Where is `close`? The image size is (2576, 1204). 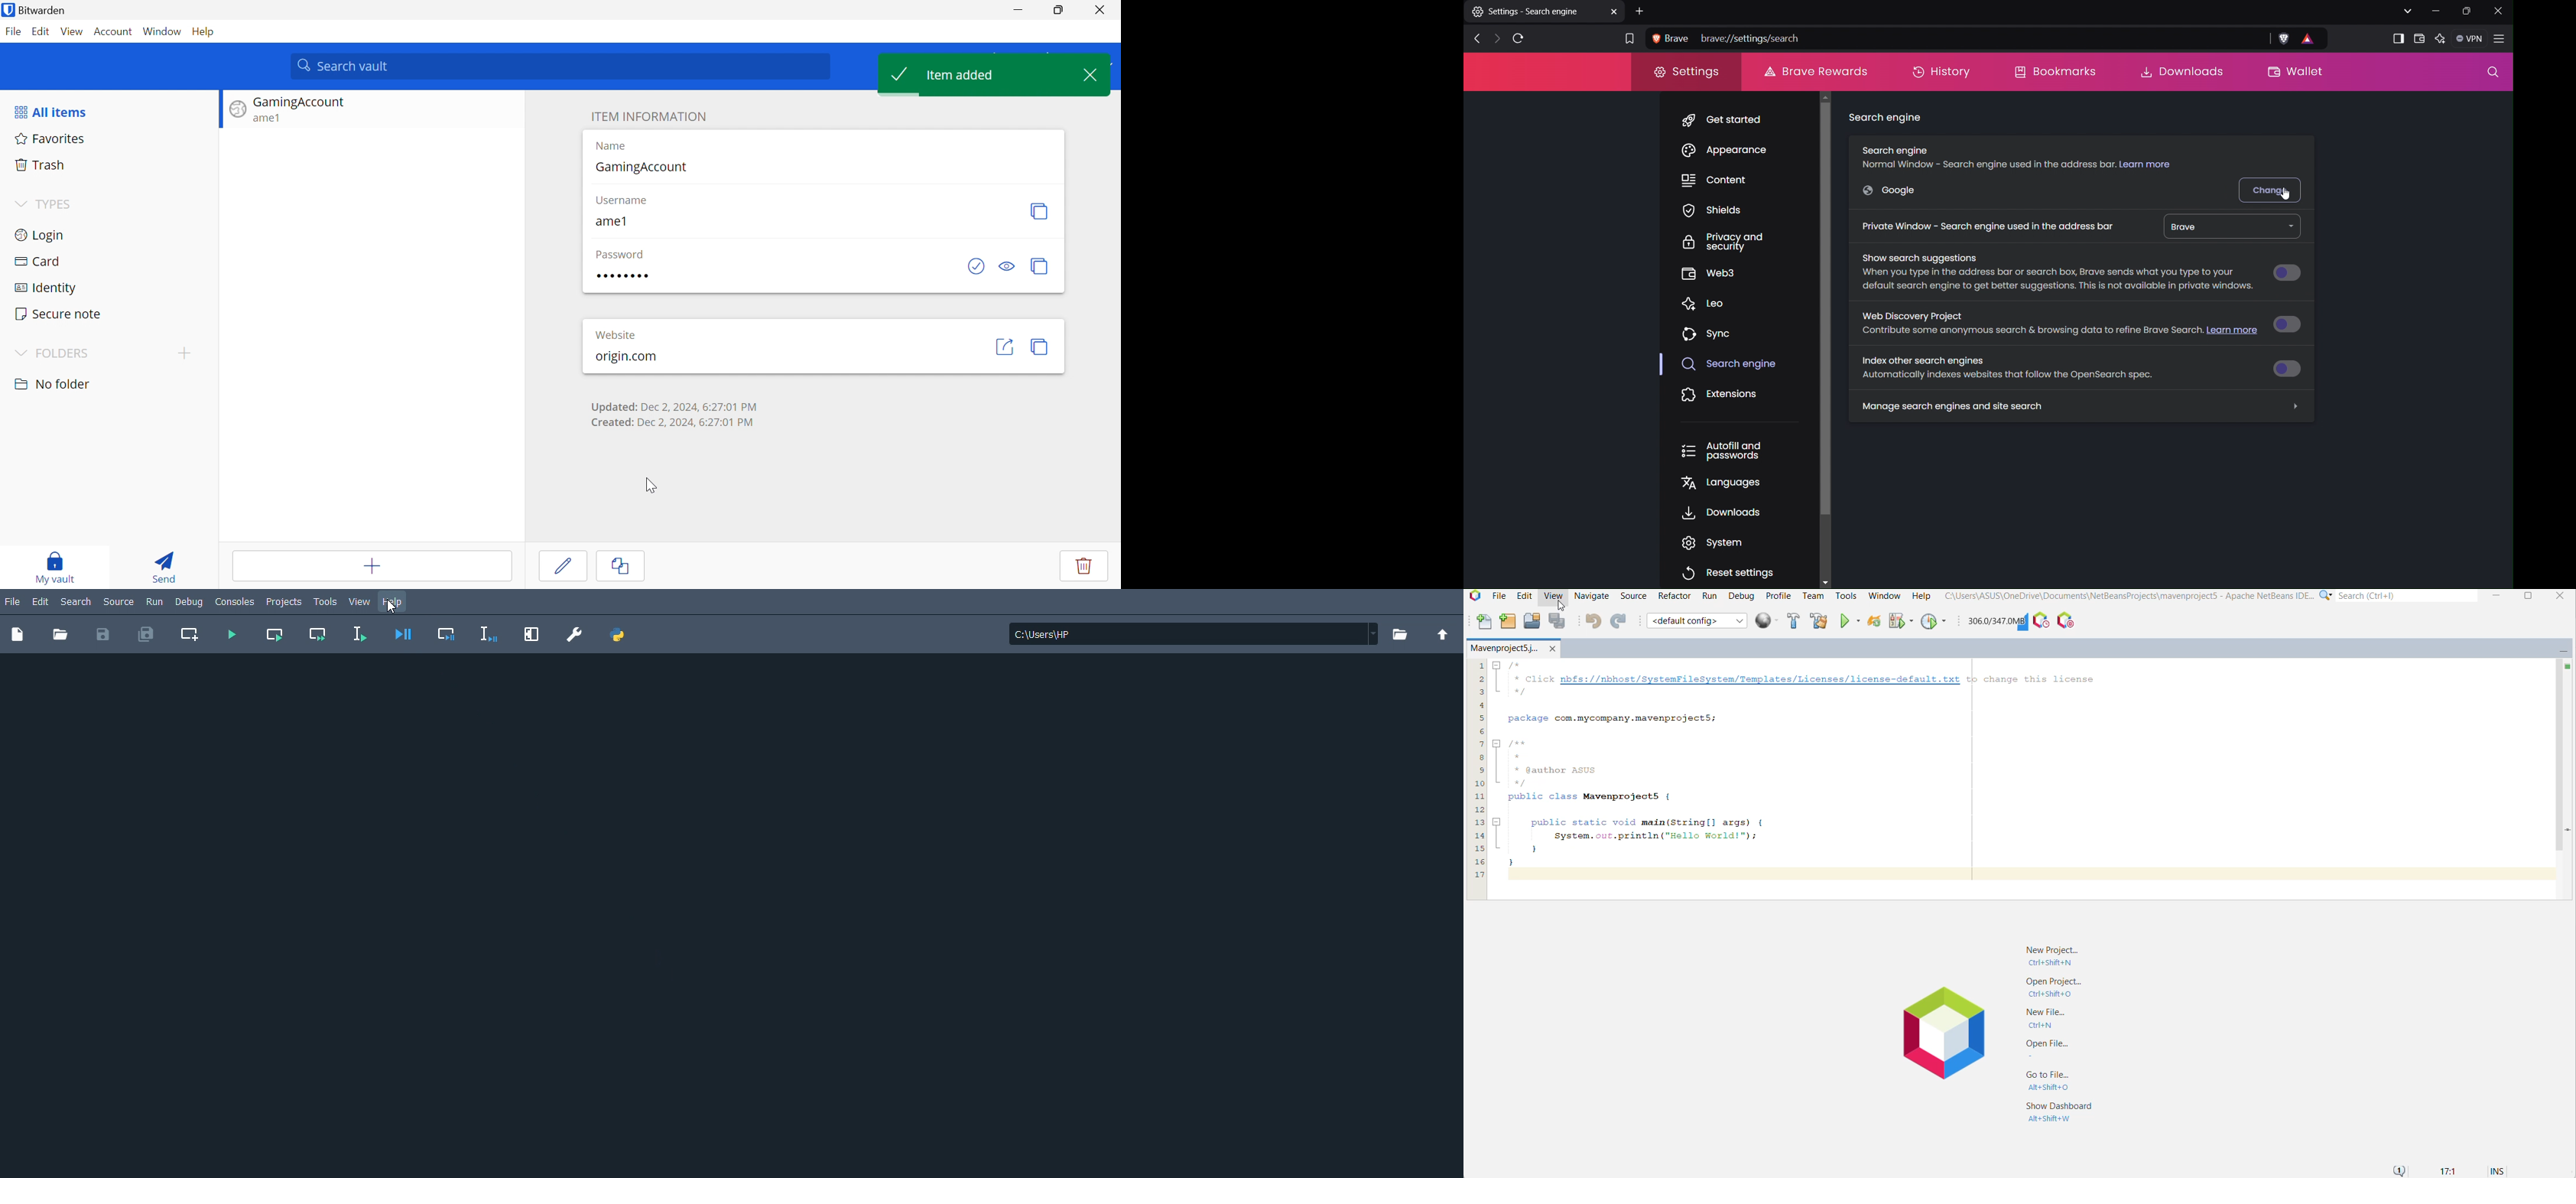
close is located at coordinates (2560, 597).